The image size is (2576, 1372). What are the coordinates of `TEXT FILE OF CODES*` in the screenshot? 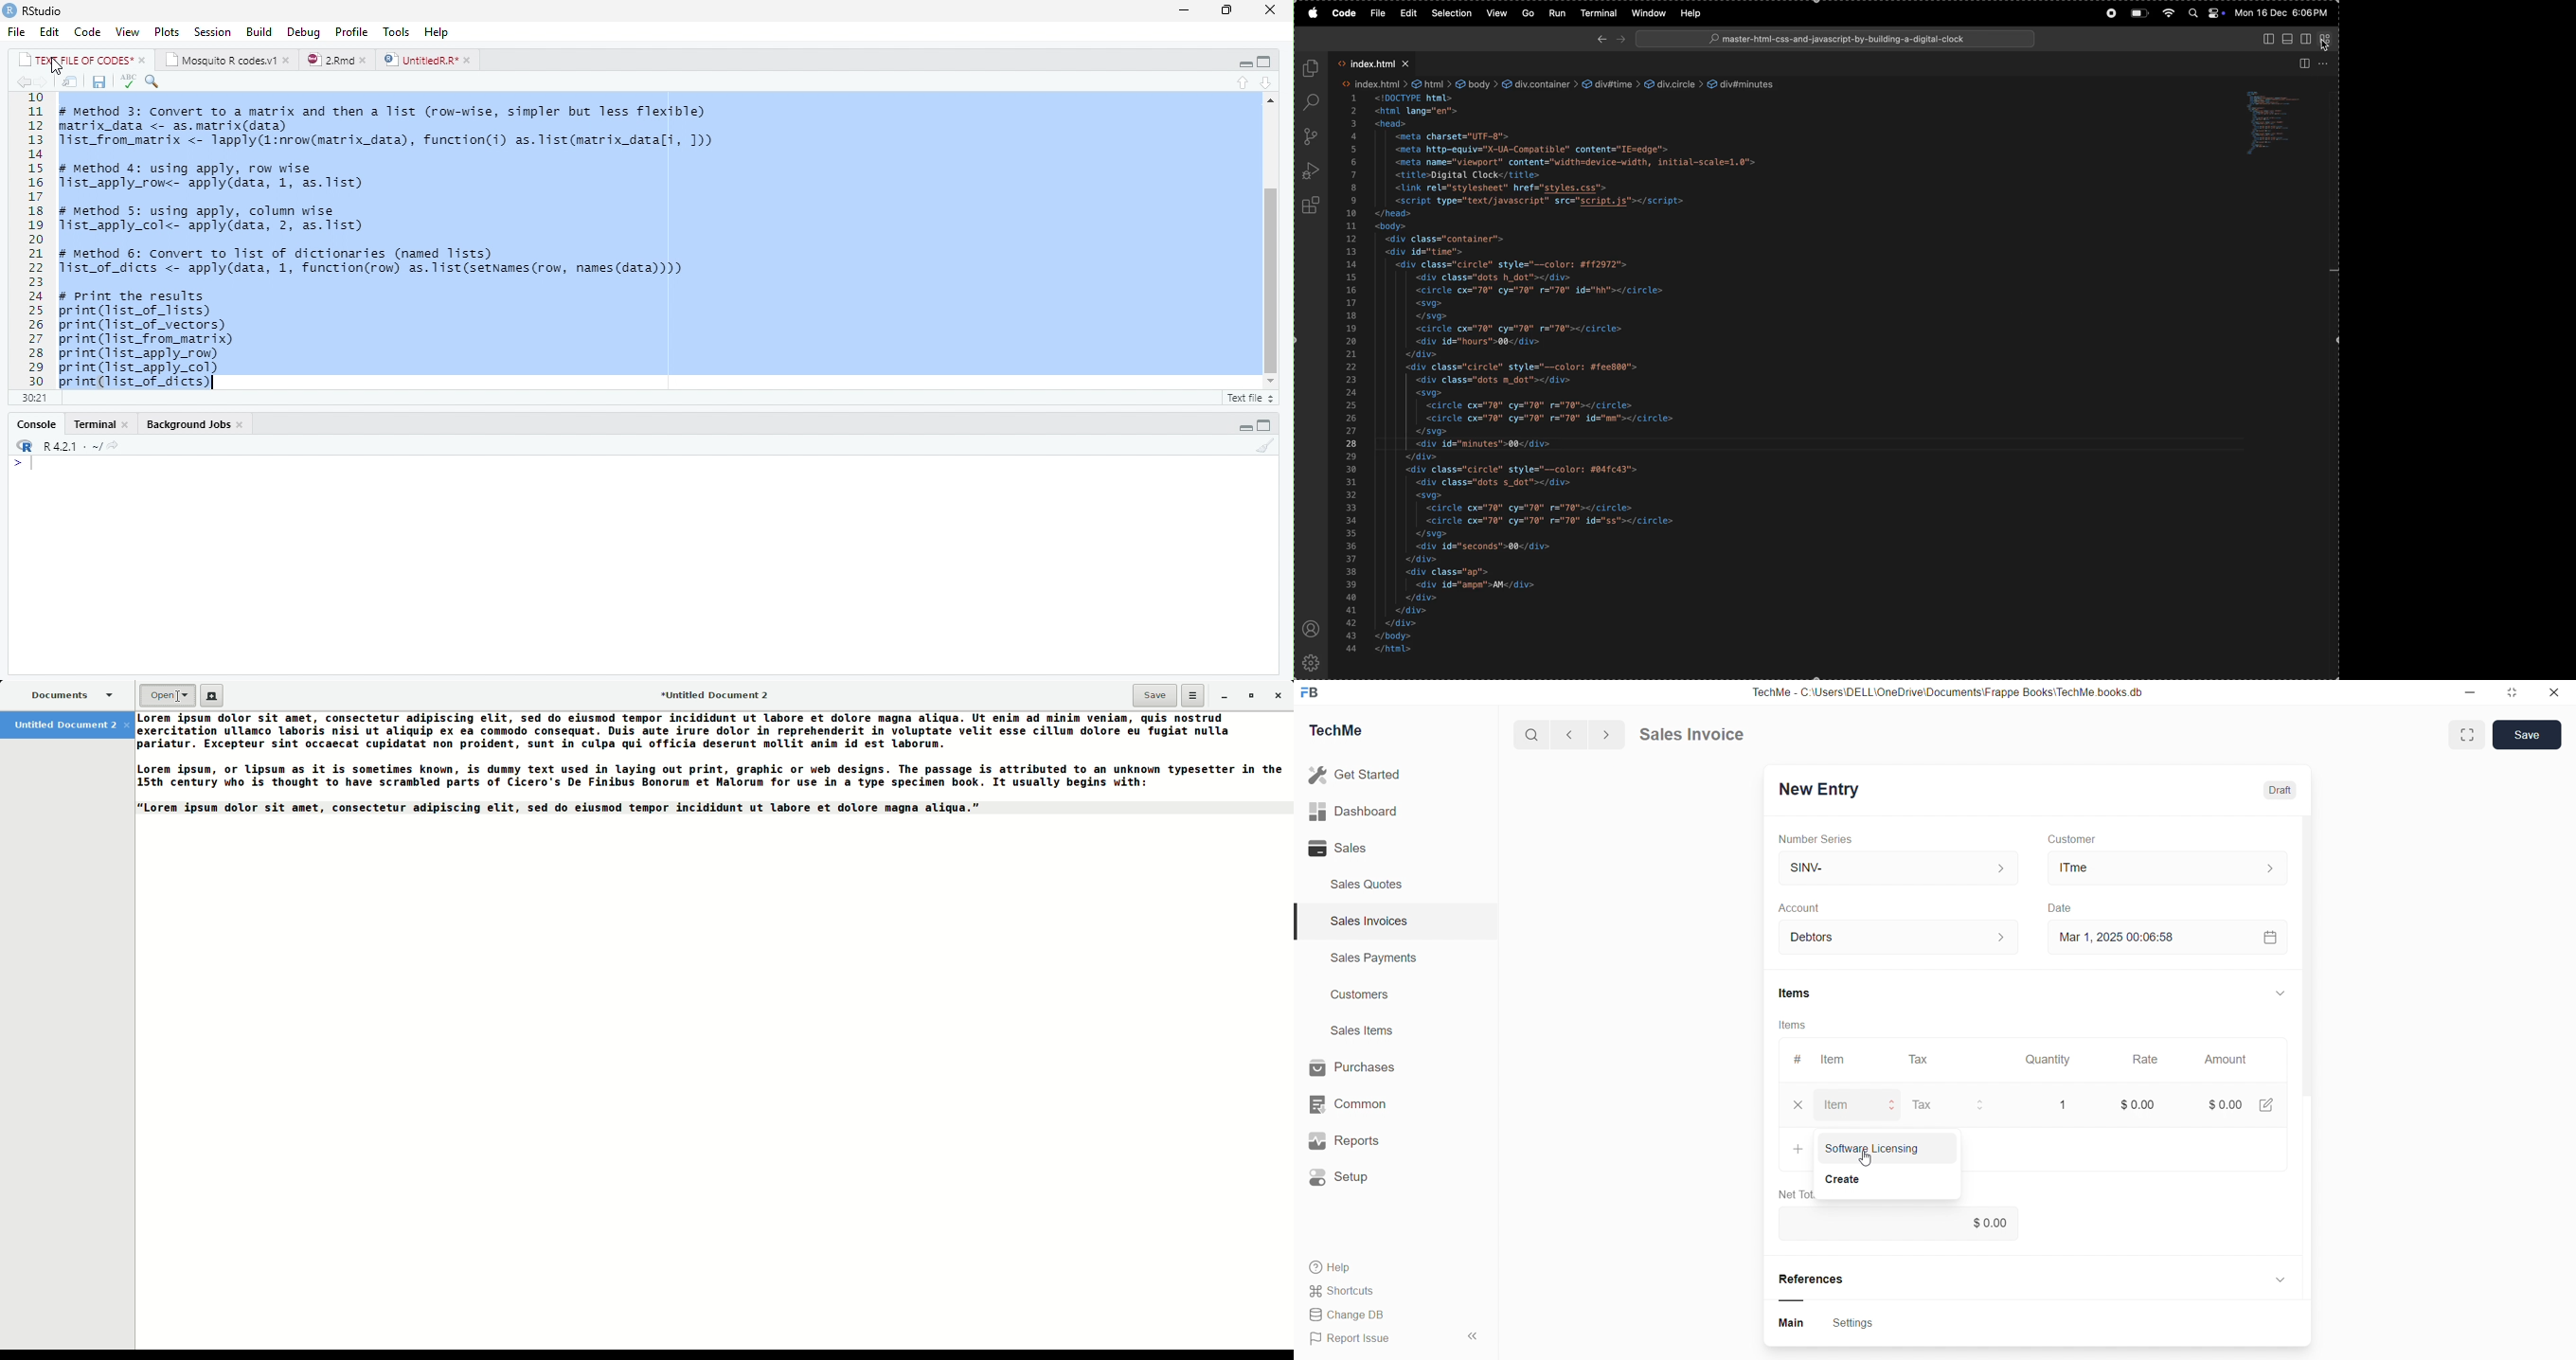 It's located at (81, 59).